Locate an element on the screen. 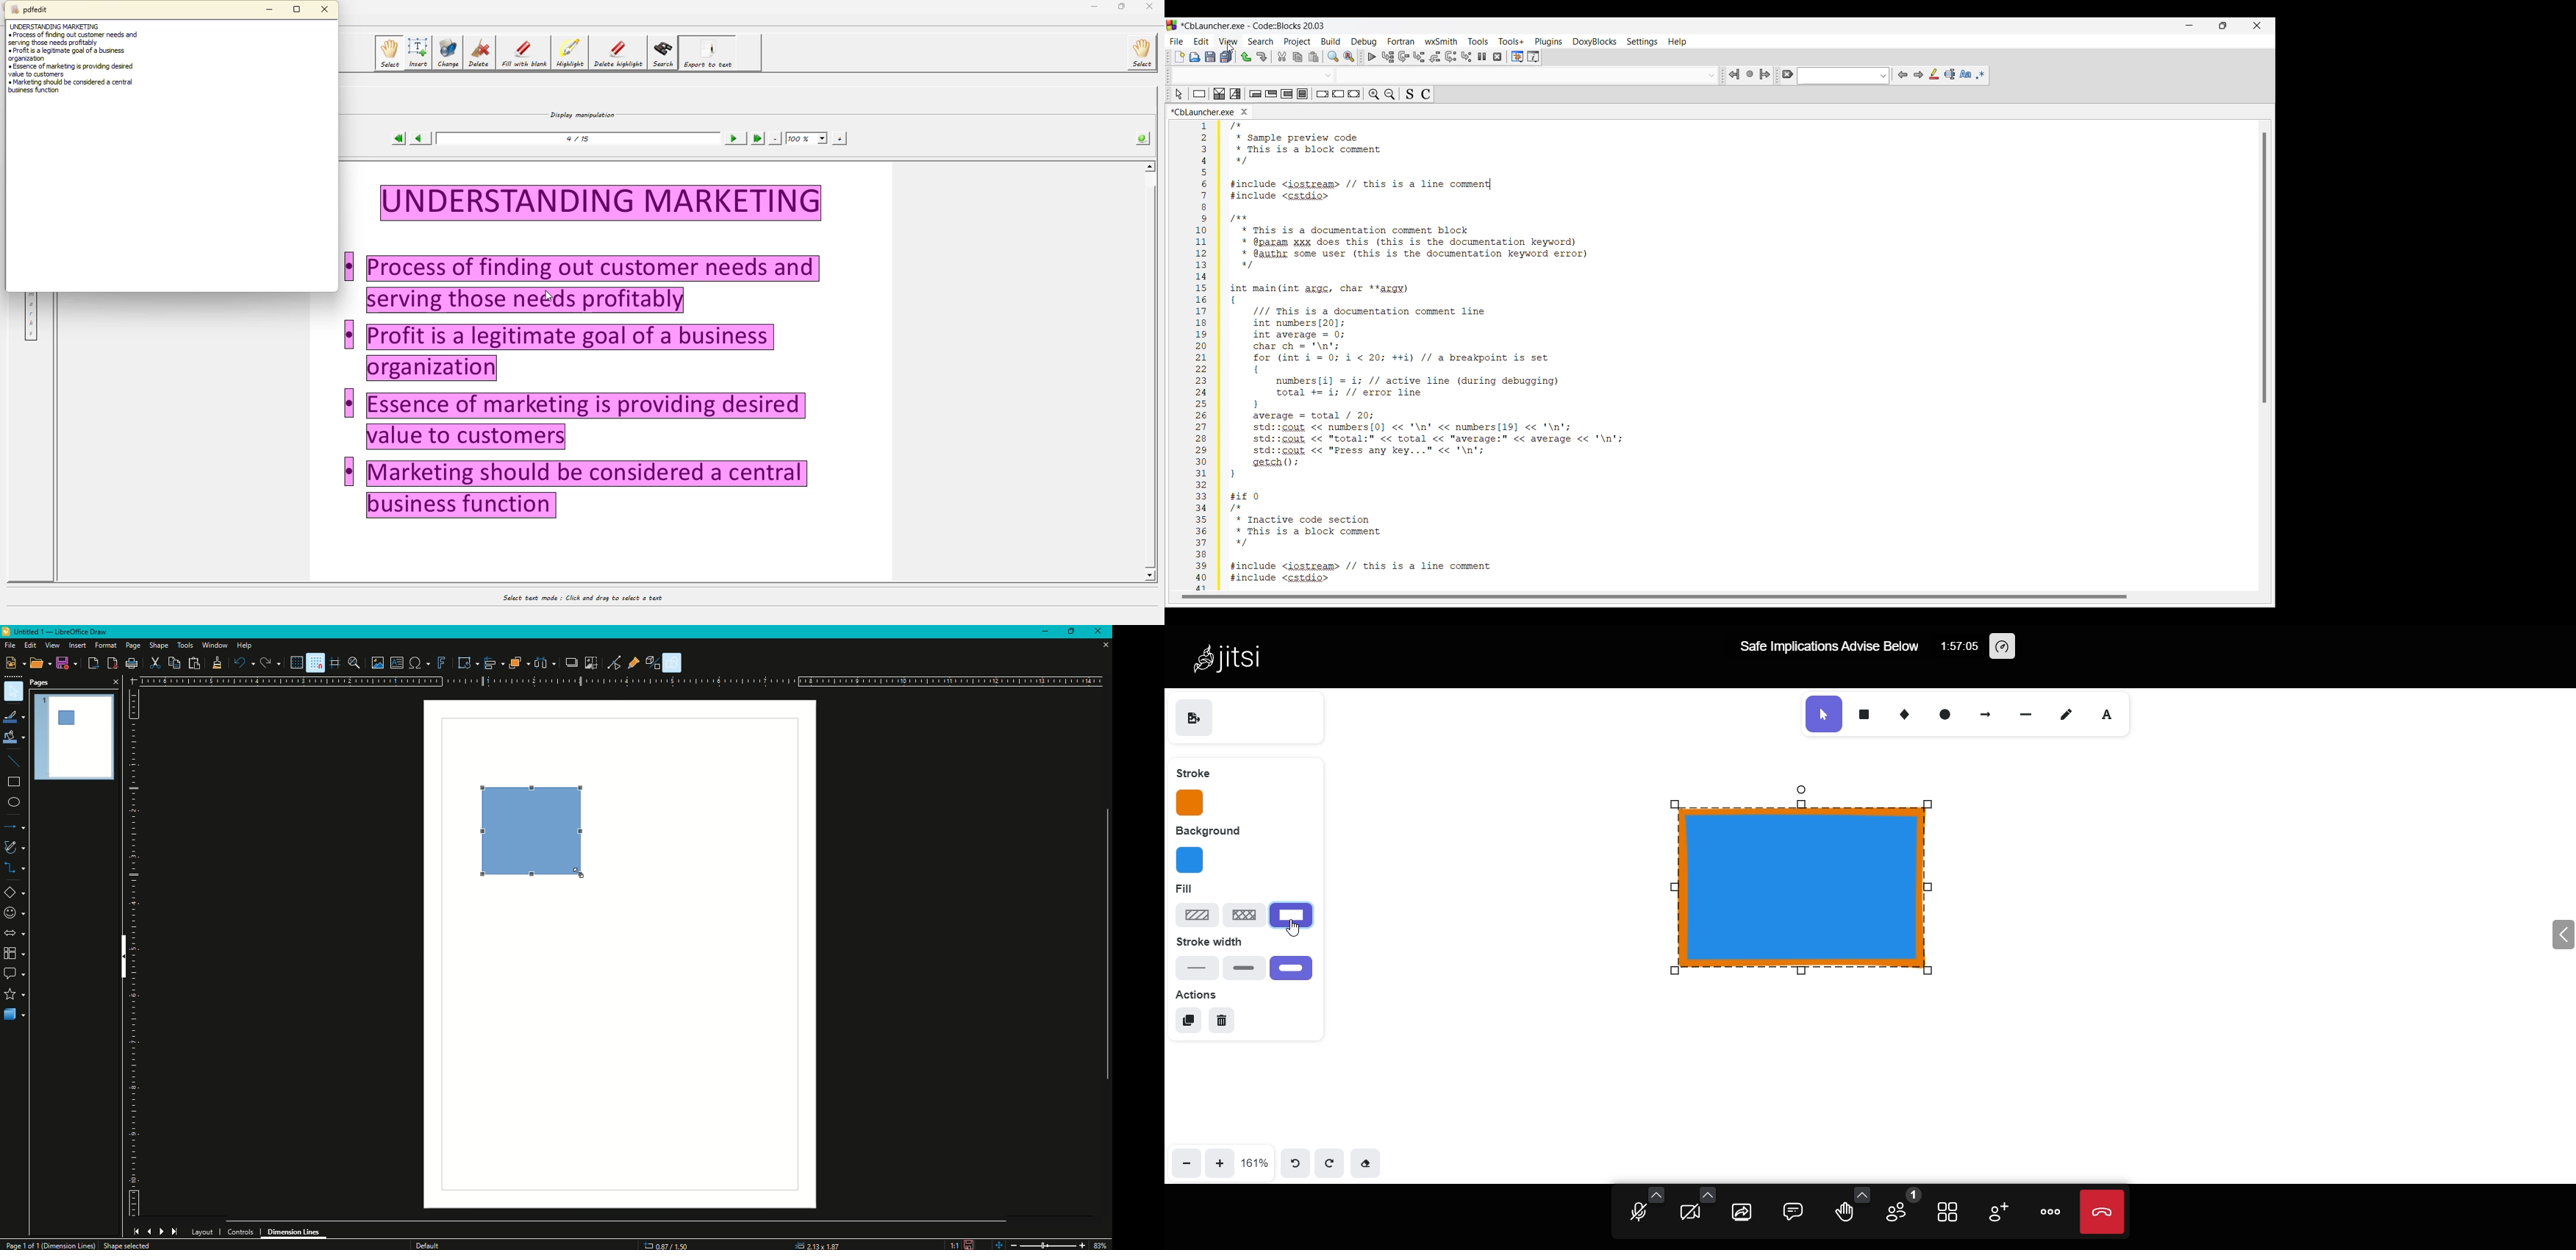 The width and height of the screenshot is (2576, 1260). Line Color is located at coordinates (14, 716).